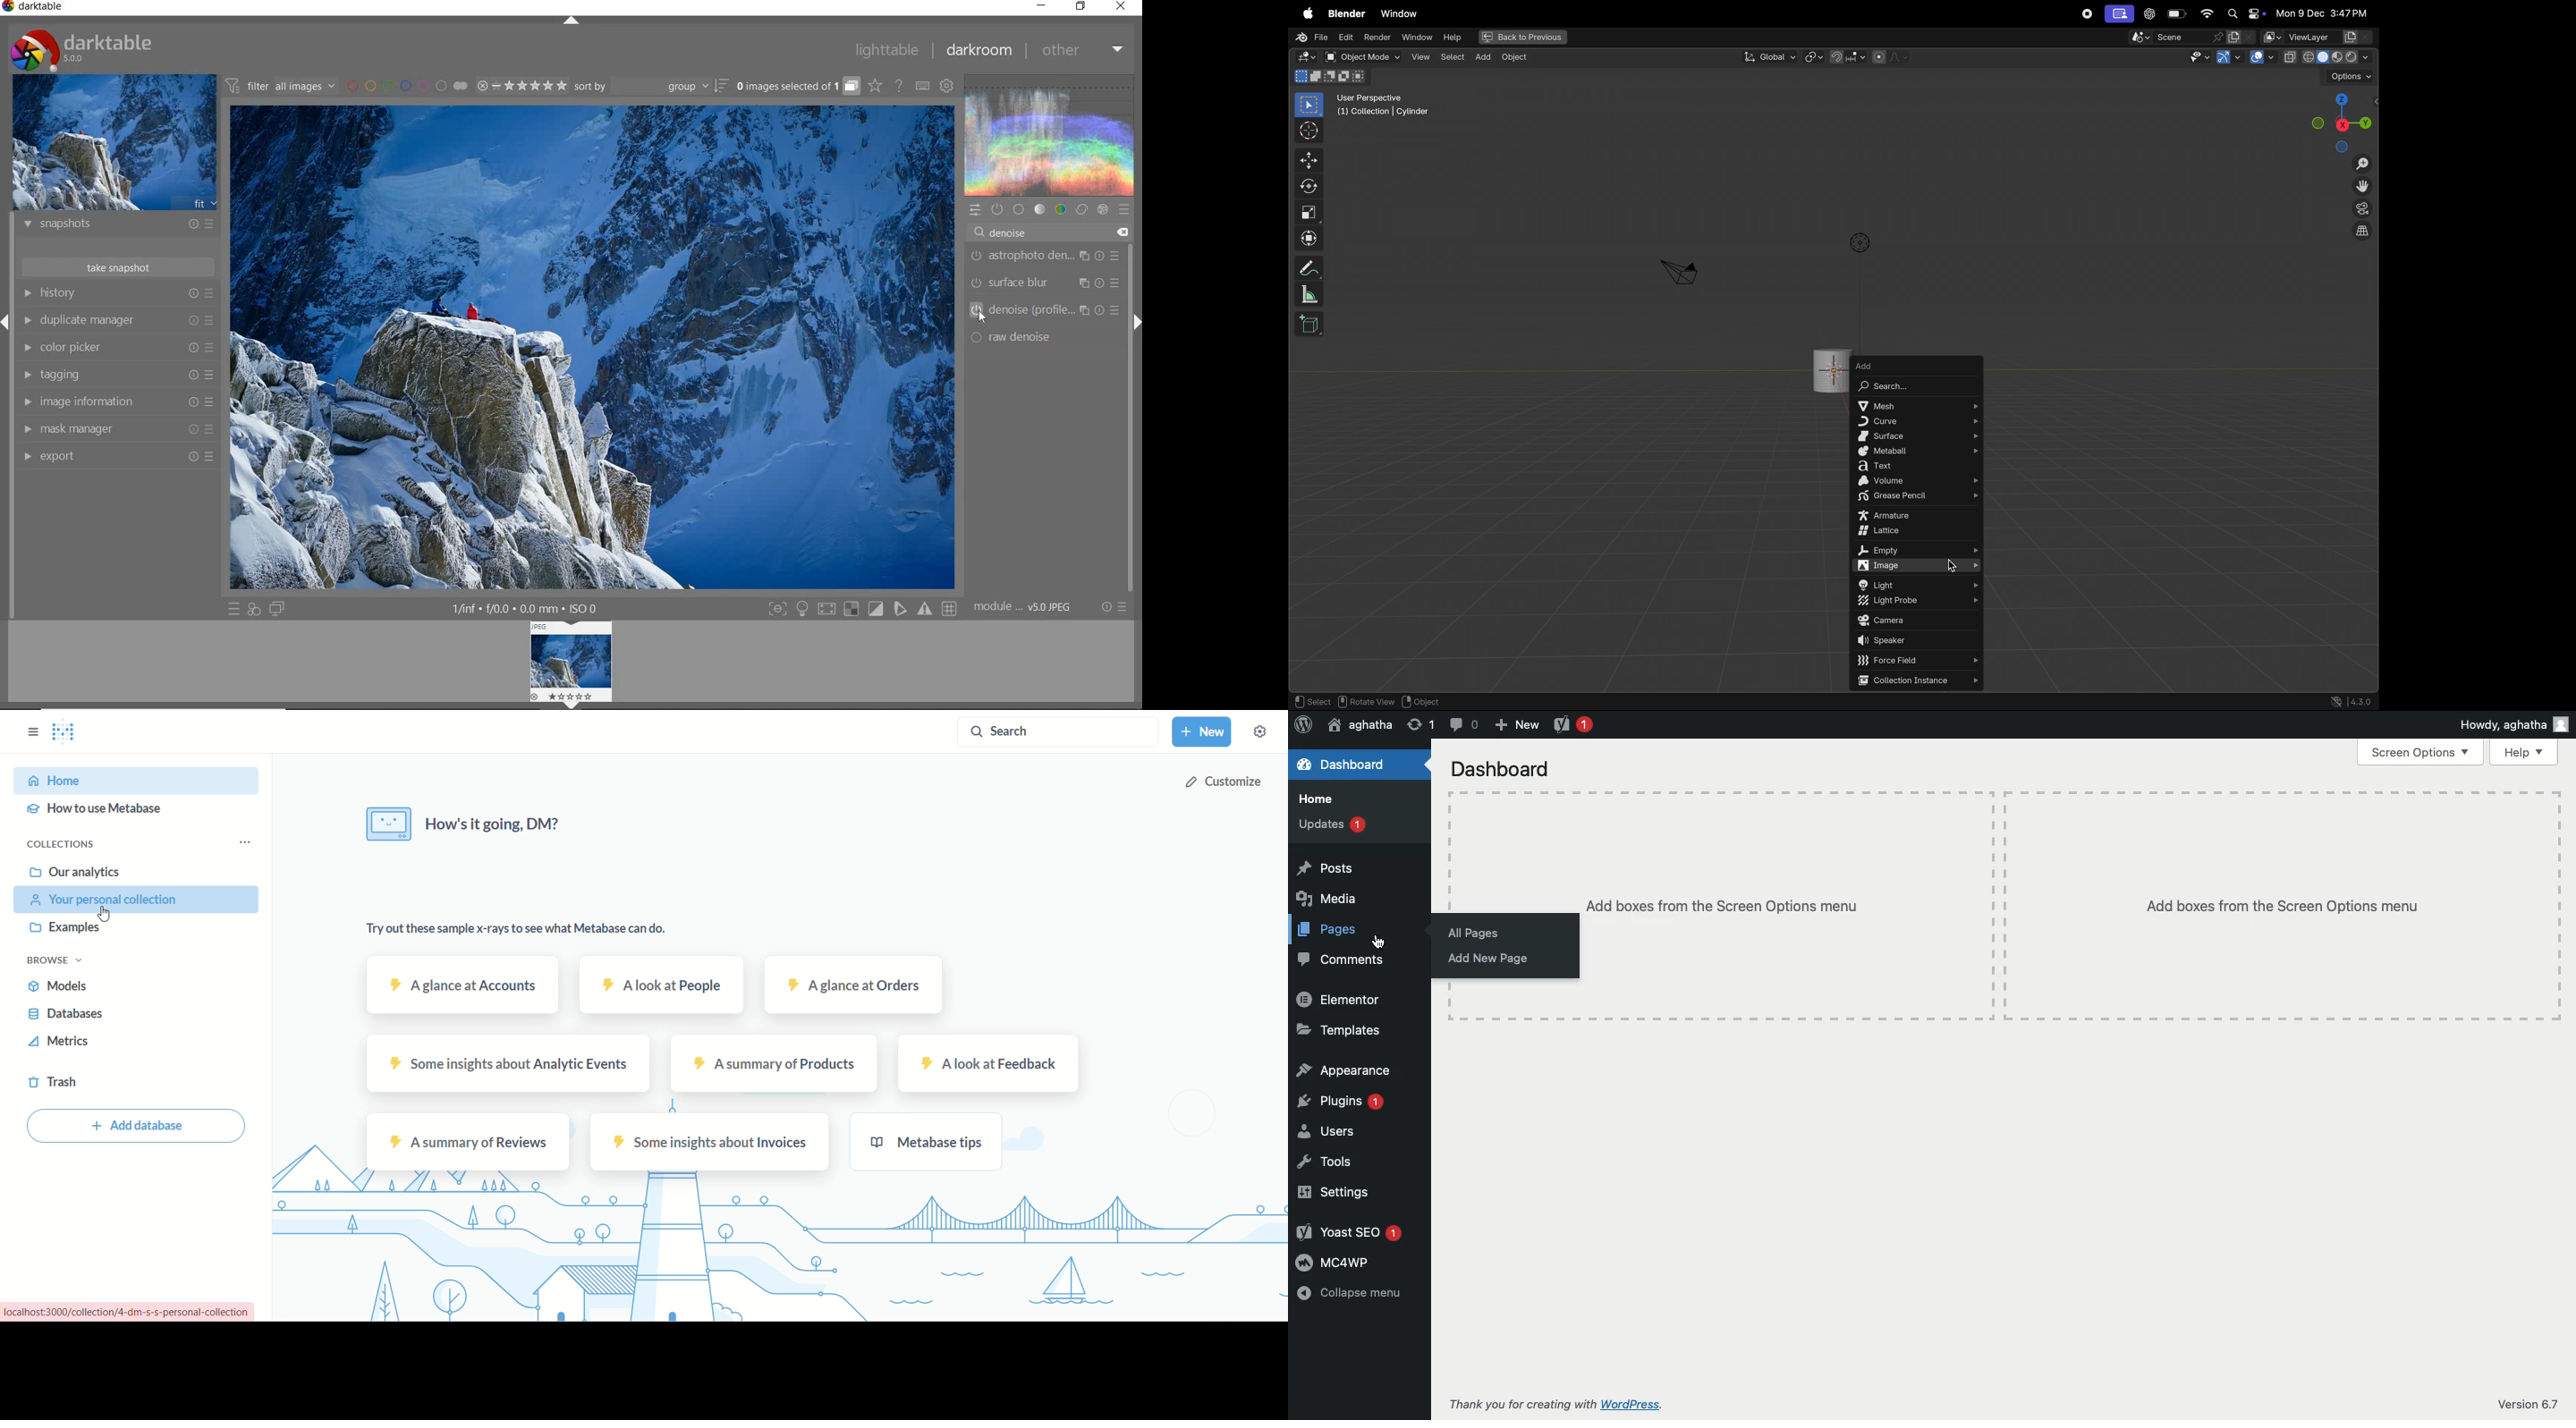  I want to click on effect, so click(1103, 209).